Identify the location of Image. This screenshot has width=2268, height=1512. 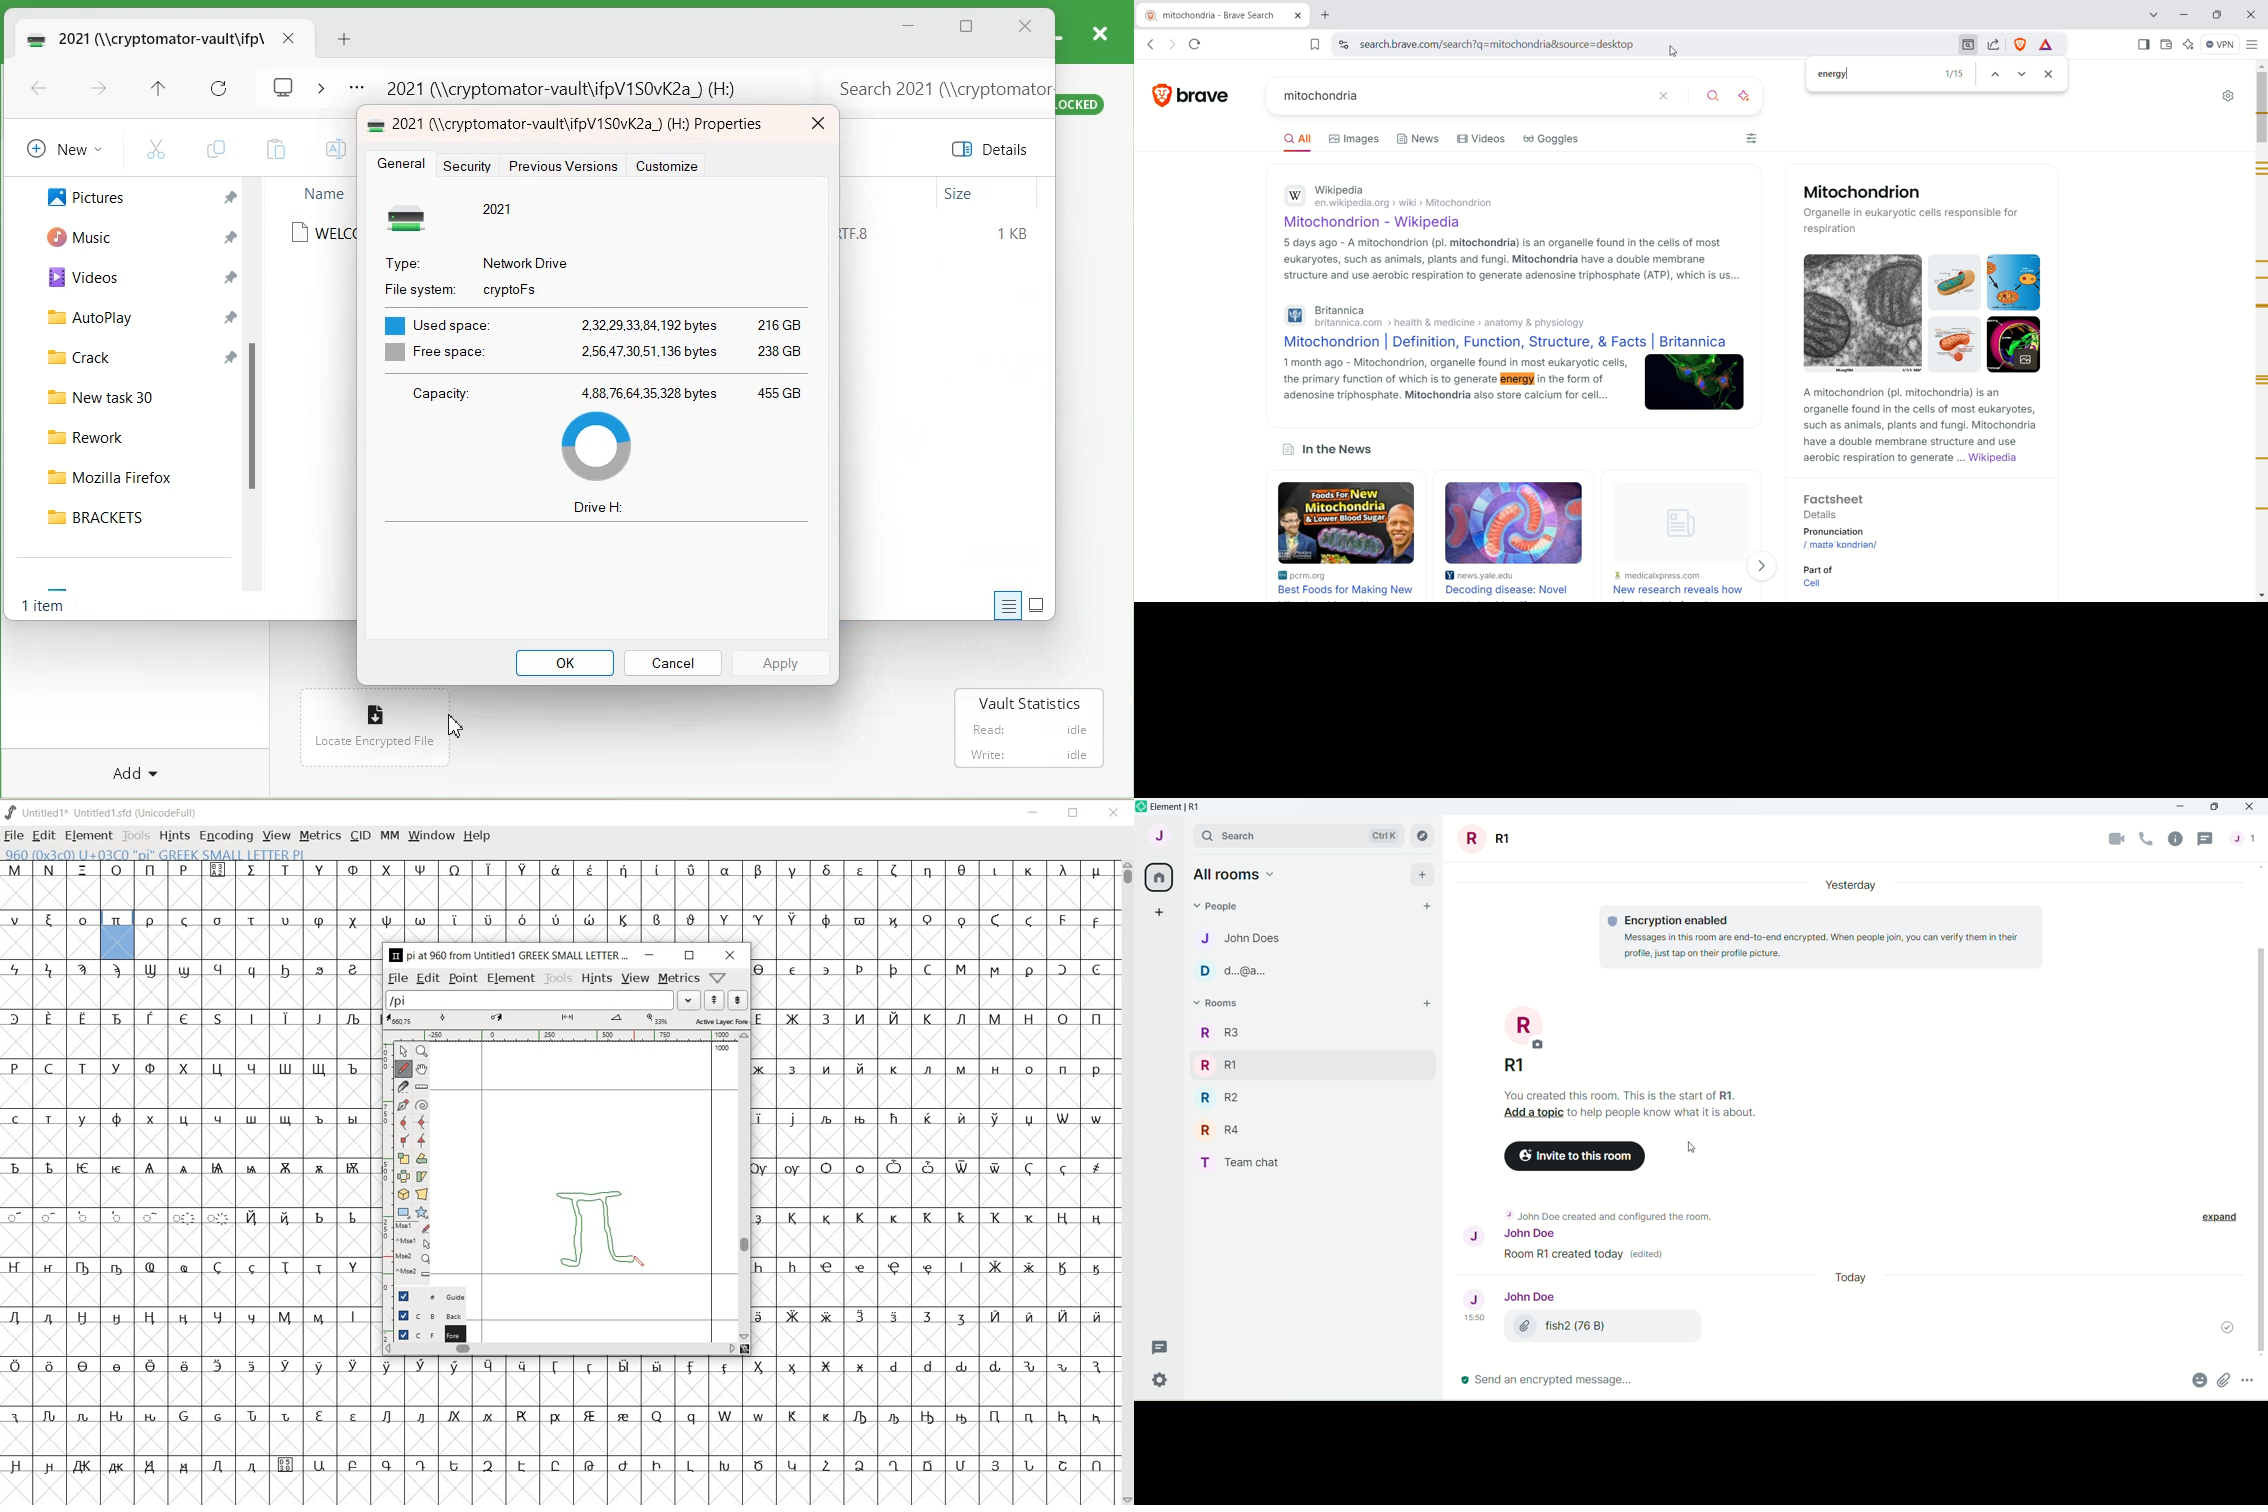
(2014, 344).